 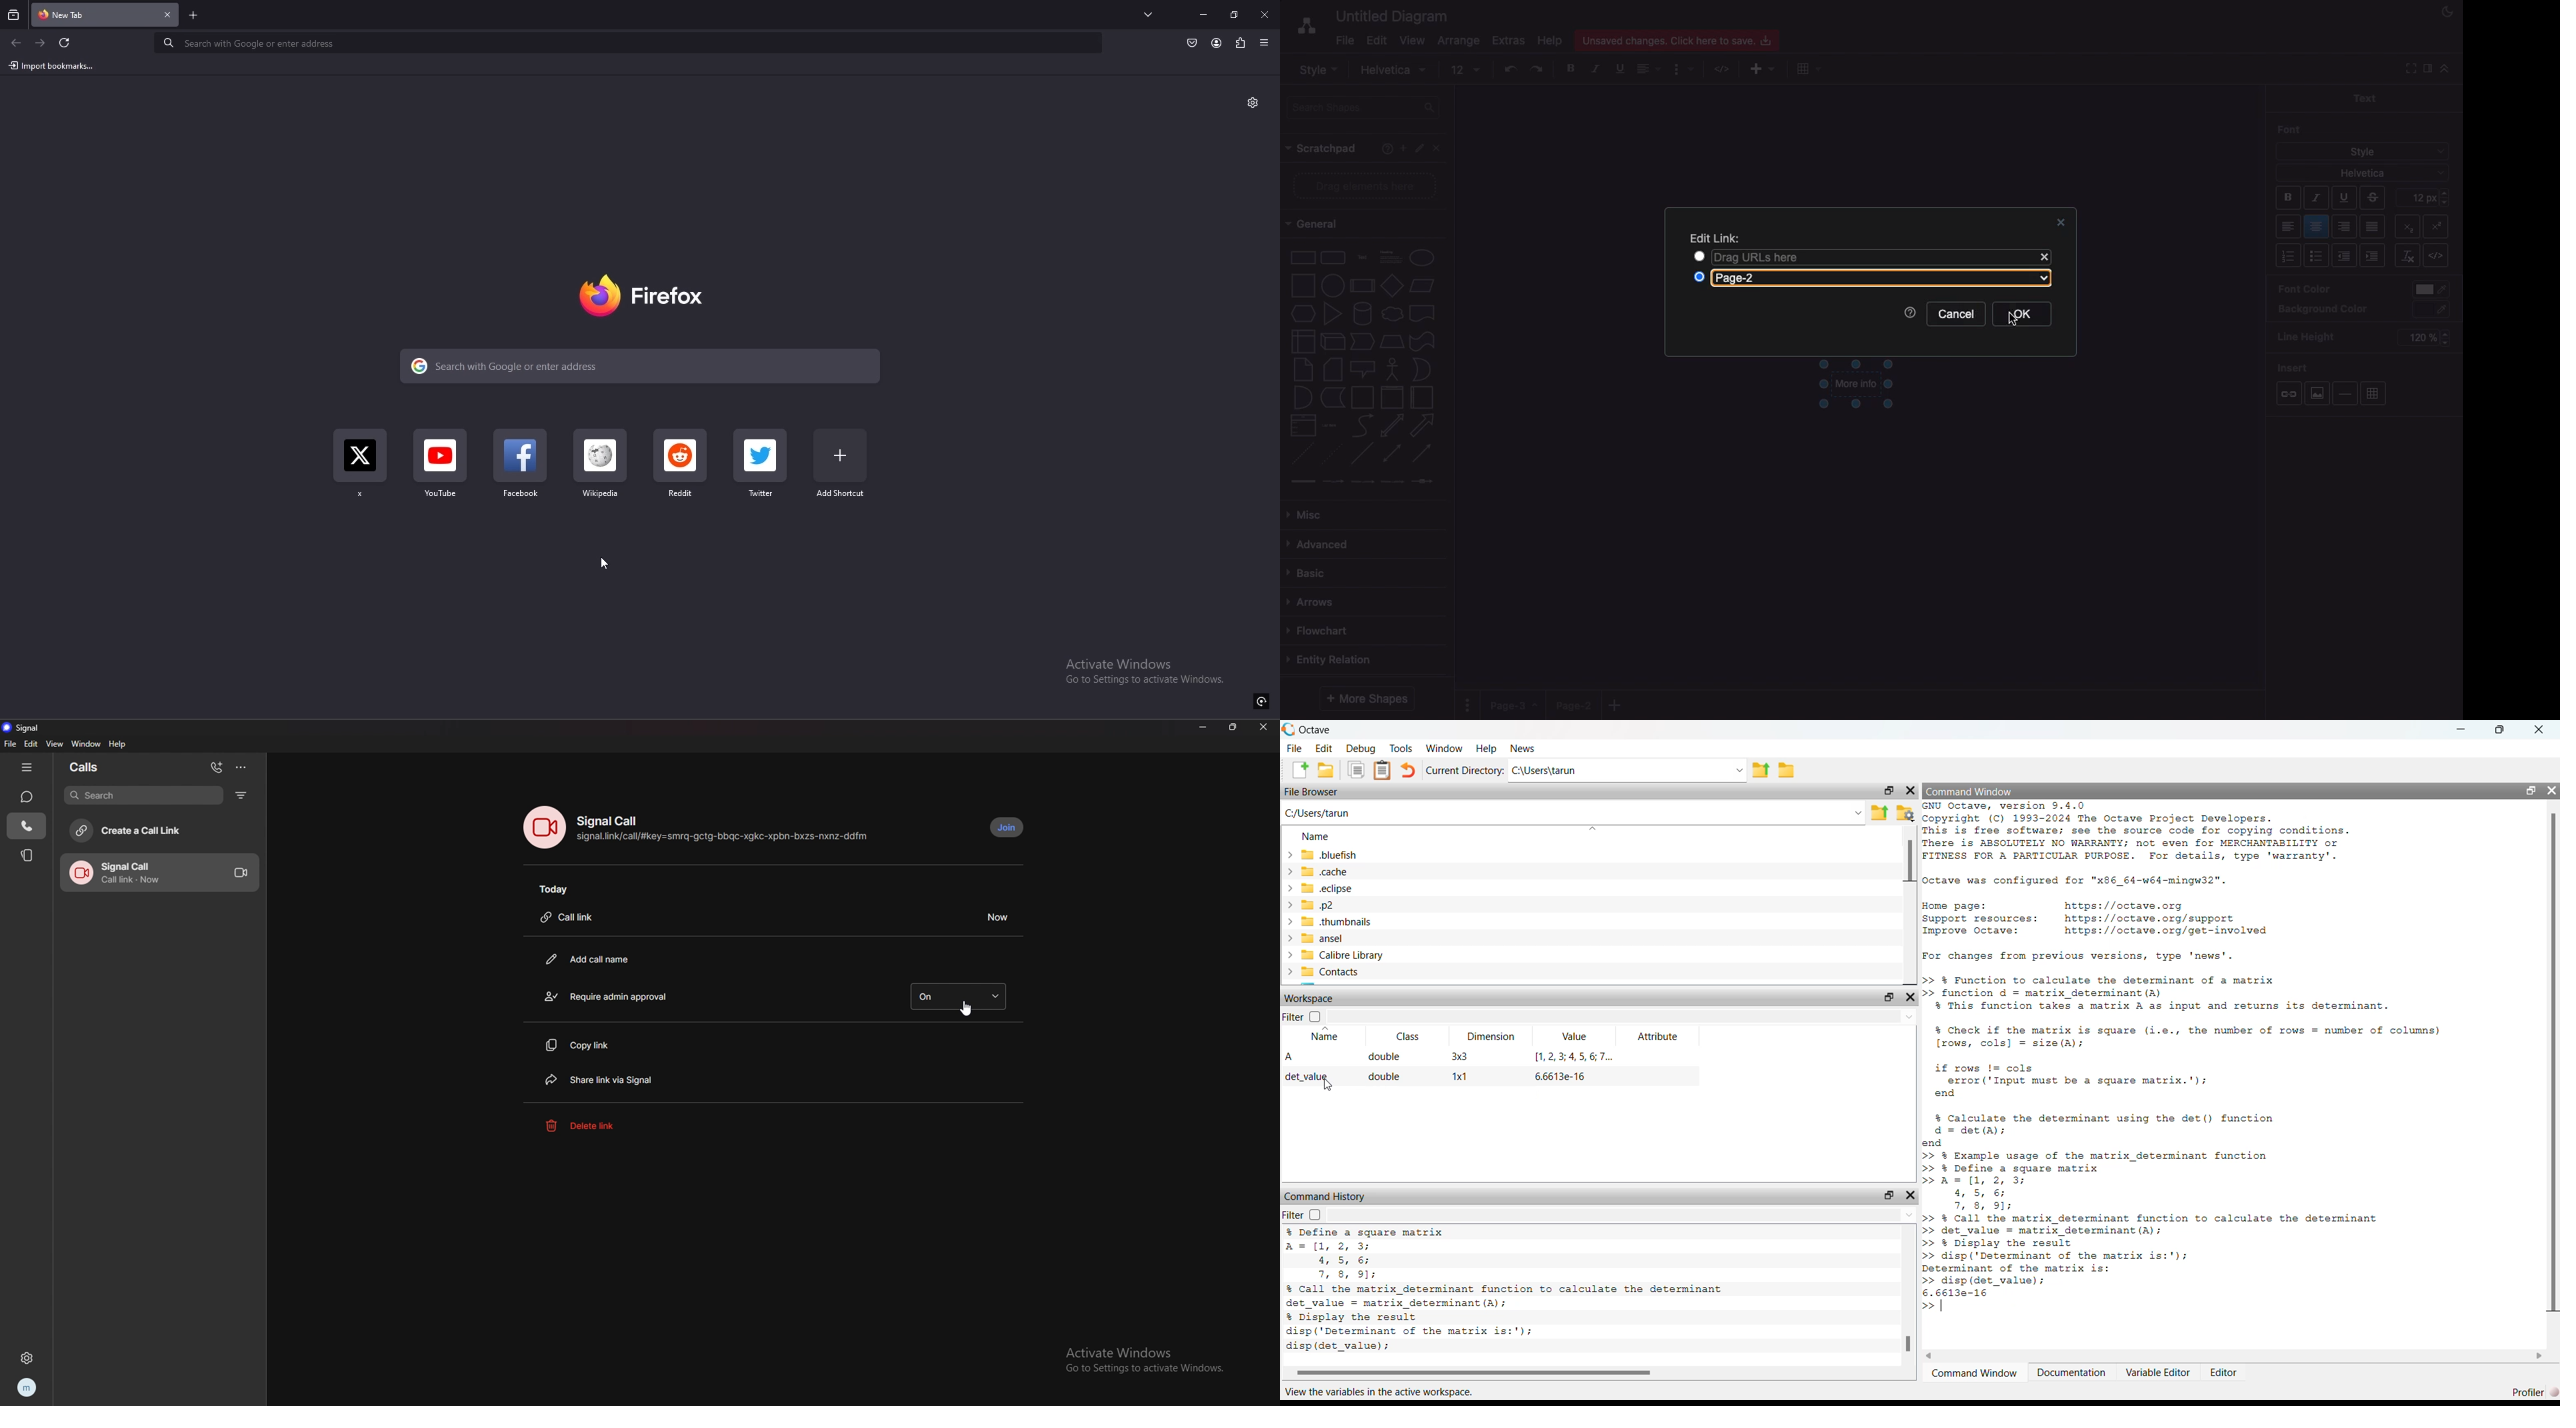 What do you see at coordinates (1409, 771) in the screenshot?
I see `undo` at bounding box center [1409, 771].